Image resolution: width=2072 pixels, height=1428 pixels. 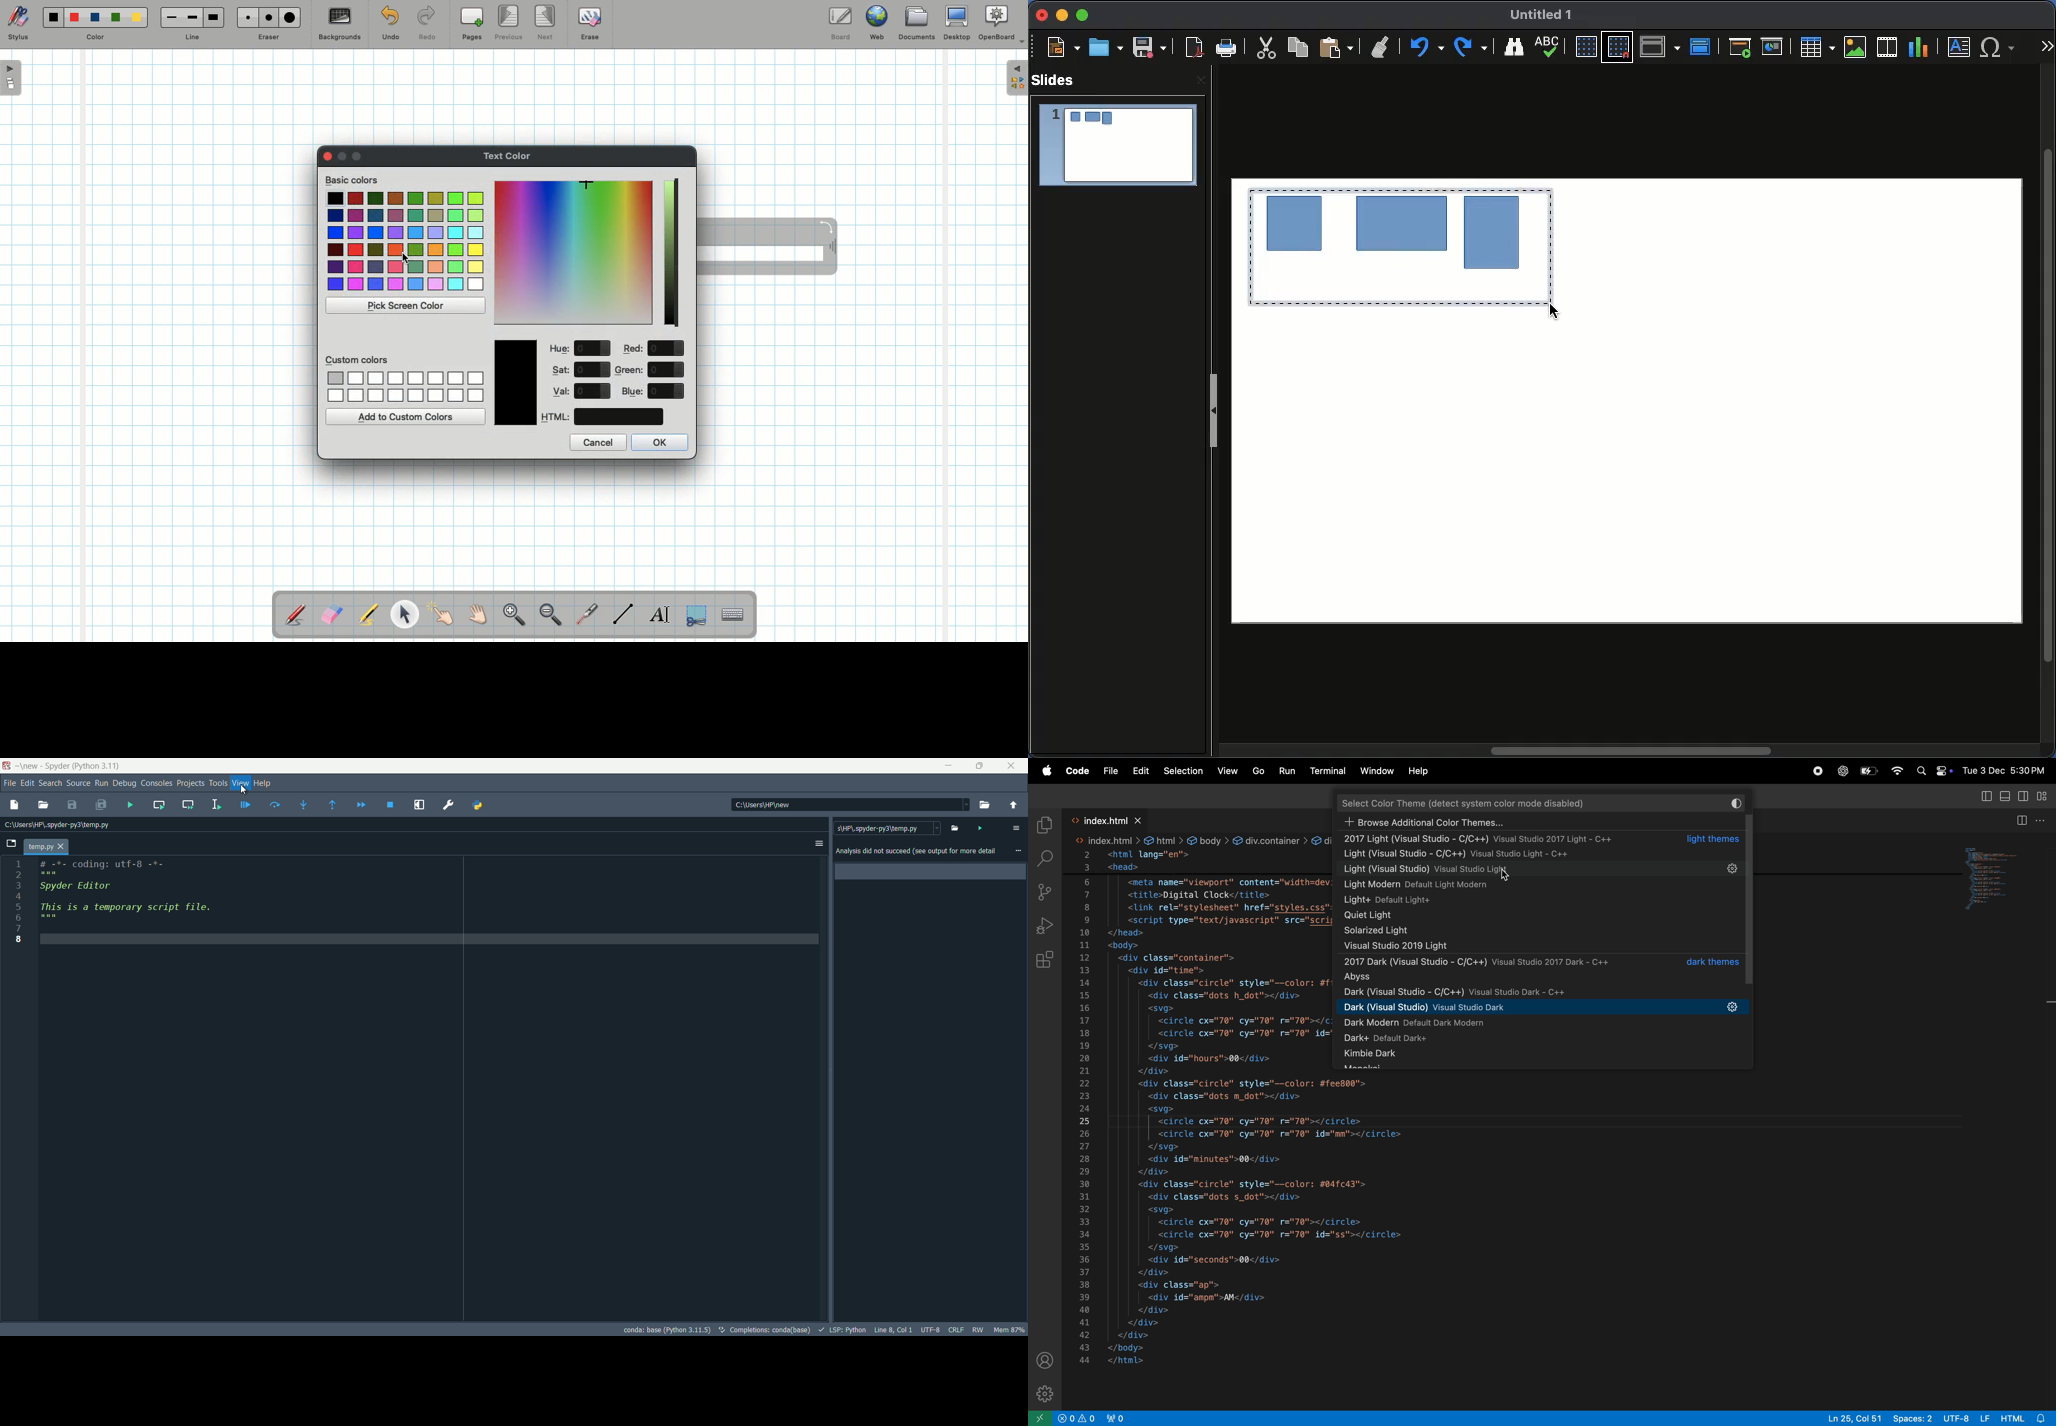 I want to click on consoles, so click(x=156, y=784).